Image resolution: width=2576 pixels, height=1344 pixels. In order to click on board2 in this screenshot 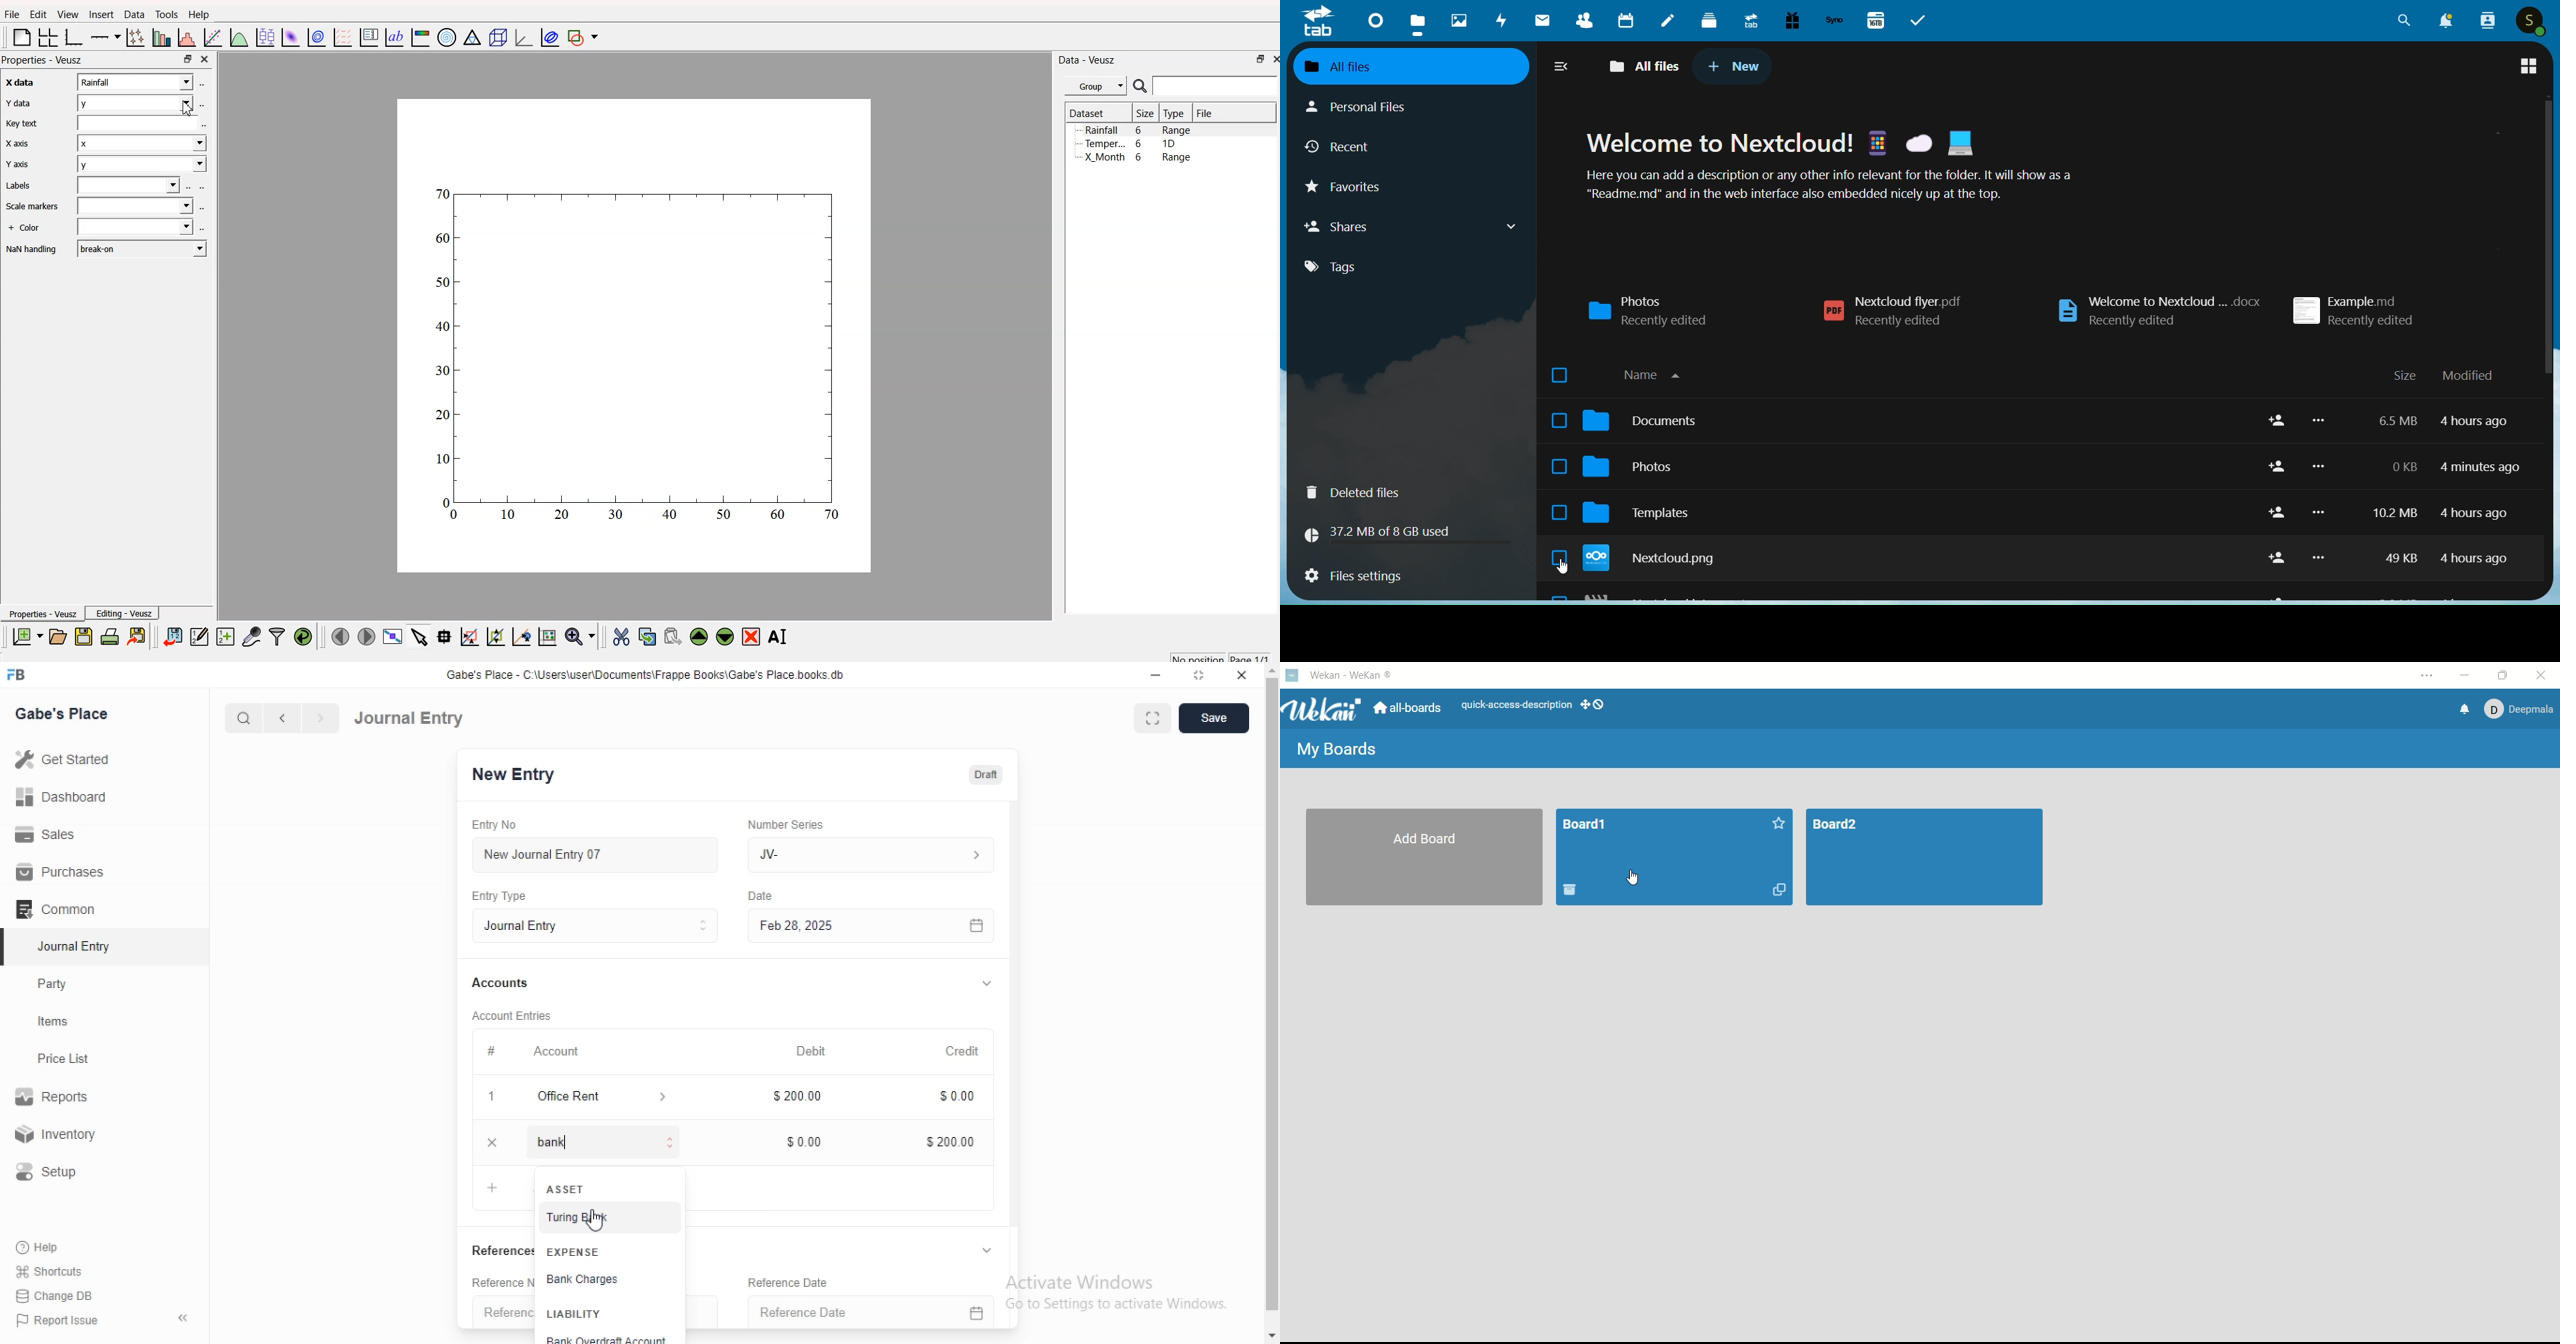, I will do `click(1923, 858)`.